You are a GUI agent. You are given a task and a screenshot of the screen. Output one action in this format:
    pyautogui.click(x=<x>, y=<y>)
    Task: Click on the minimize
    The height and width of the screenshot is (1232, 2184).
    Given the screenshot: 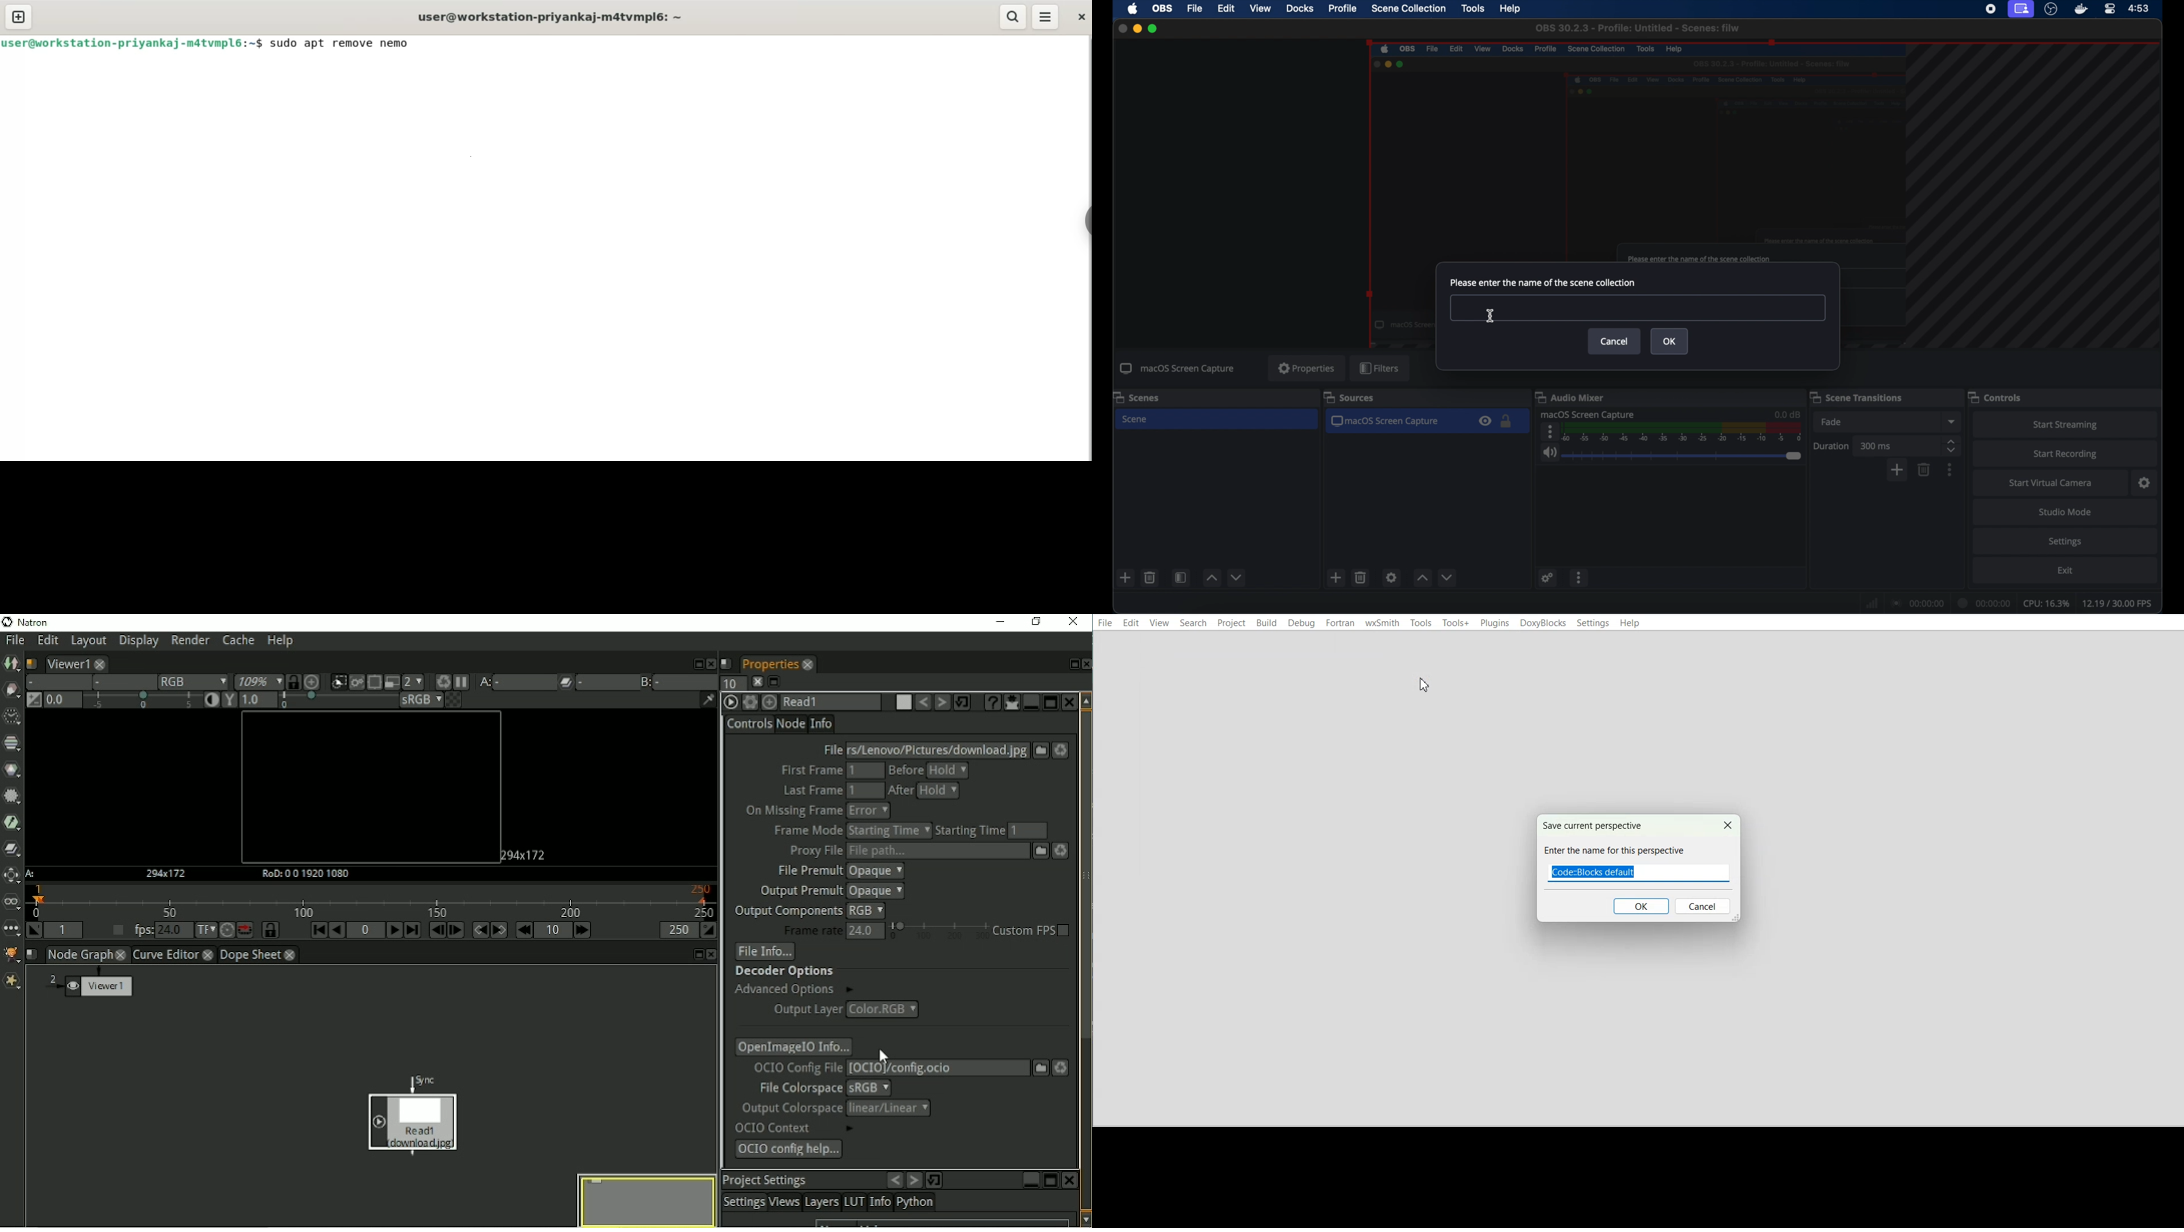 What is the action you would take?
    pyautogui.click(x=1137, y=28)
    